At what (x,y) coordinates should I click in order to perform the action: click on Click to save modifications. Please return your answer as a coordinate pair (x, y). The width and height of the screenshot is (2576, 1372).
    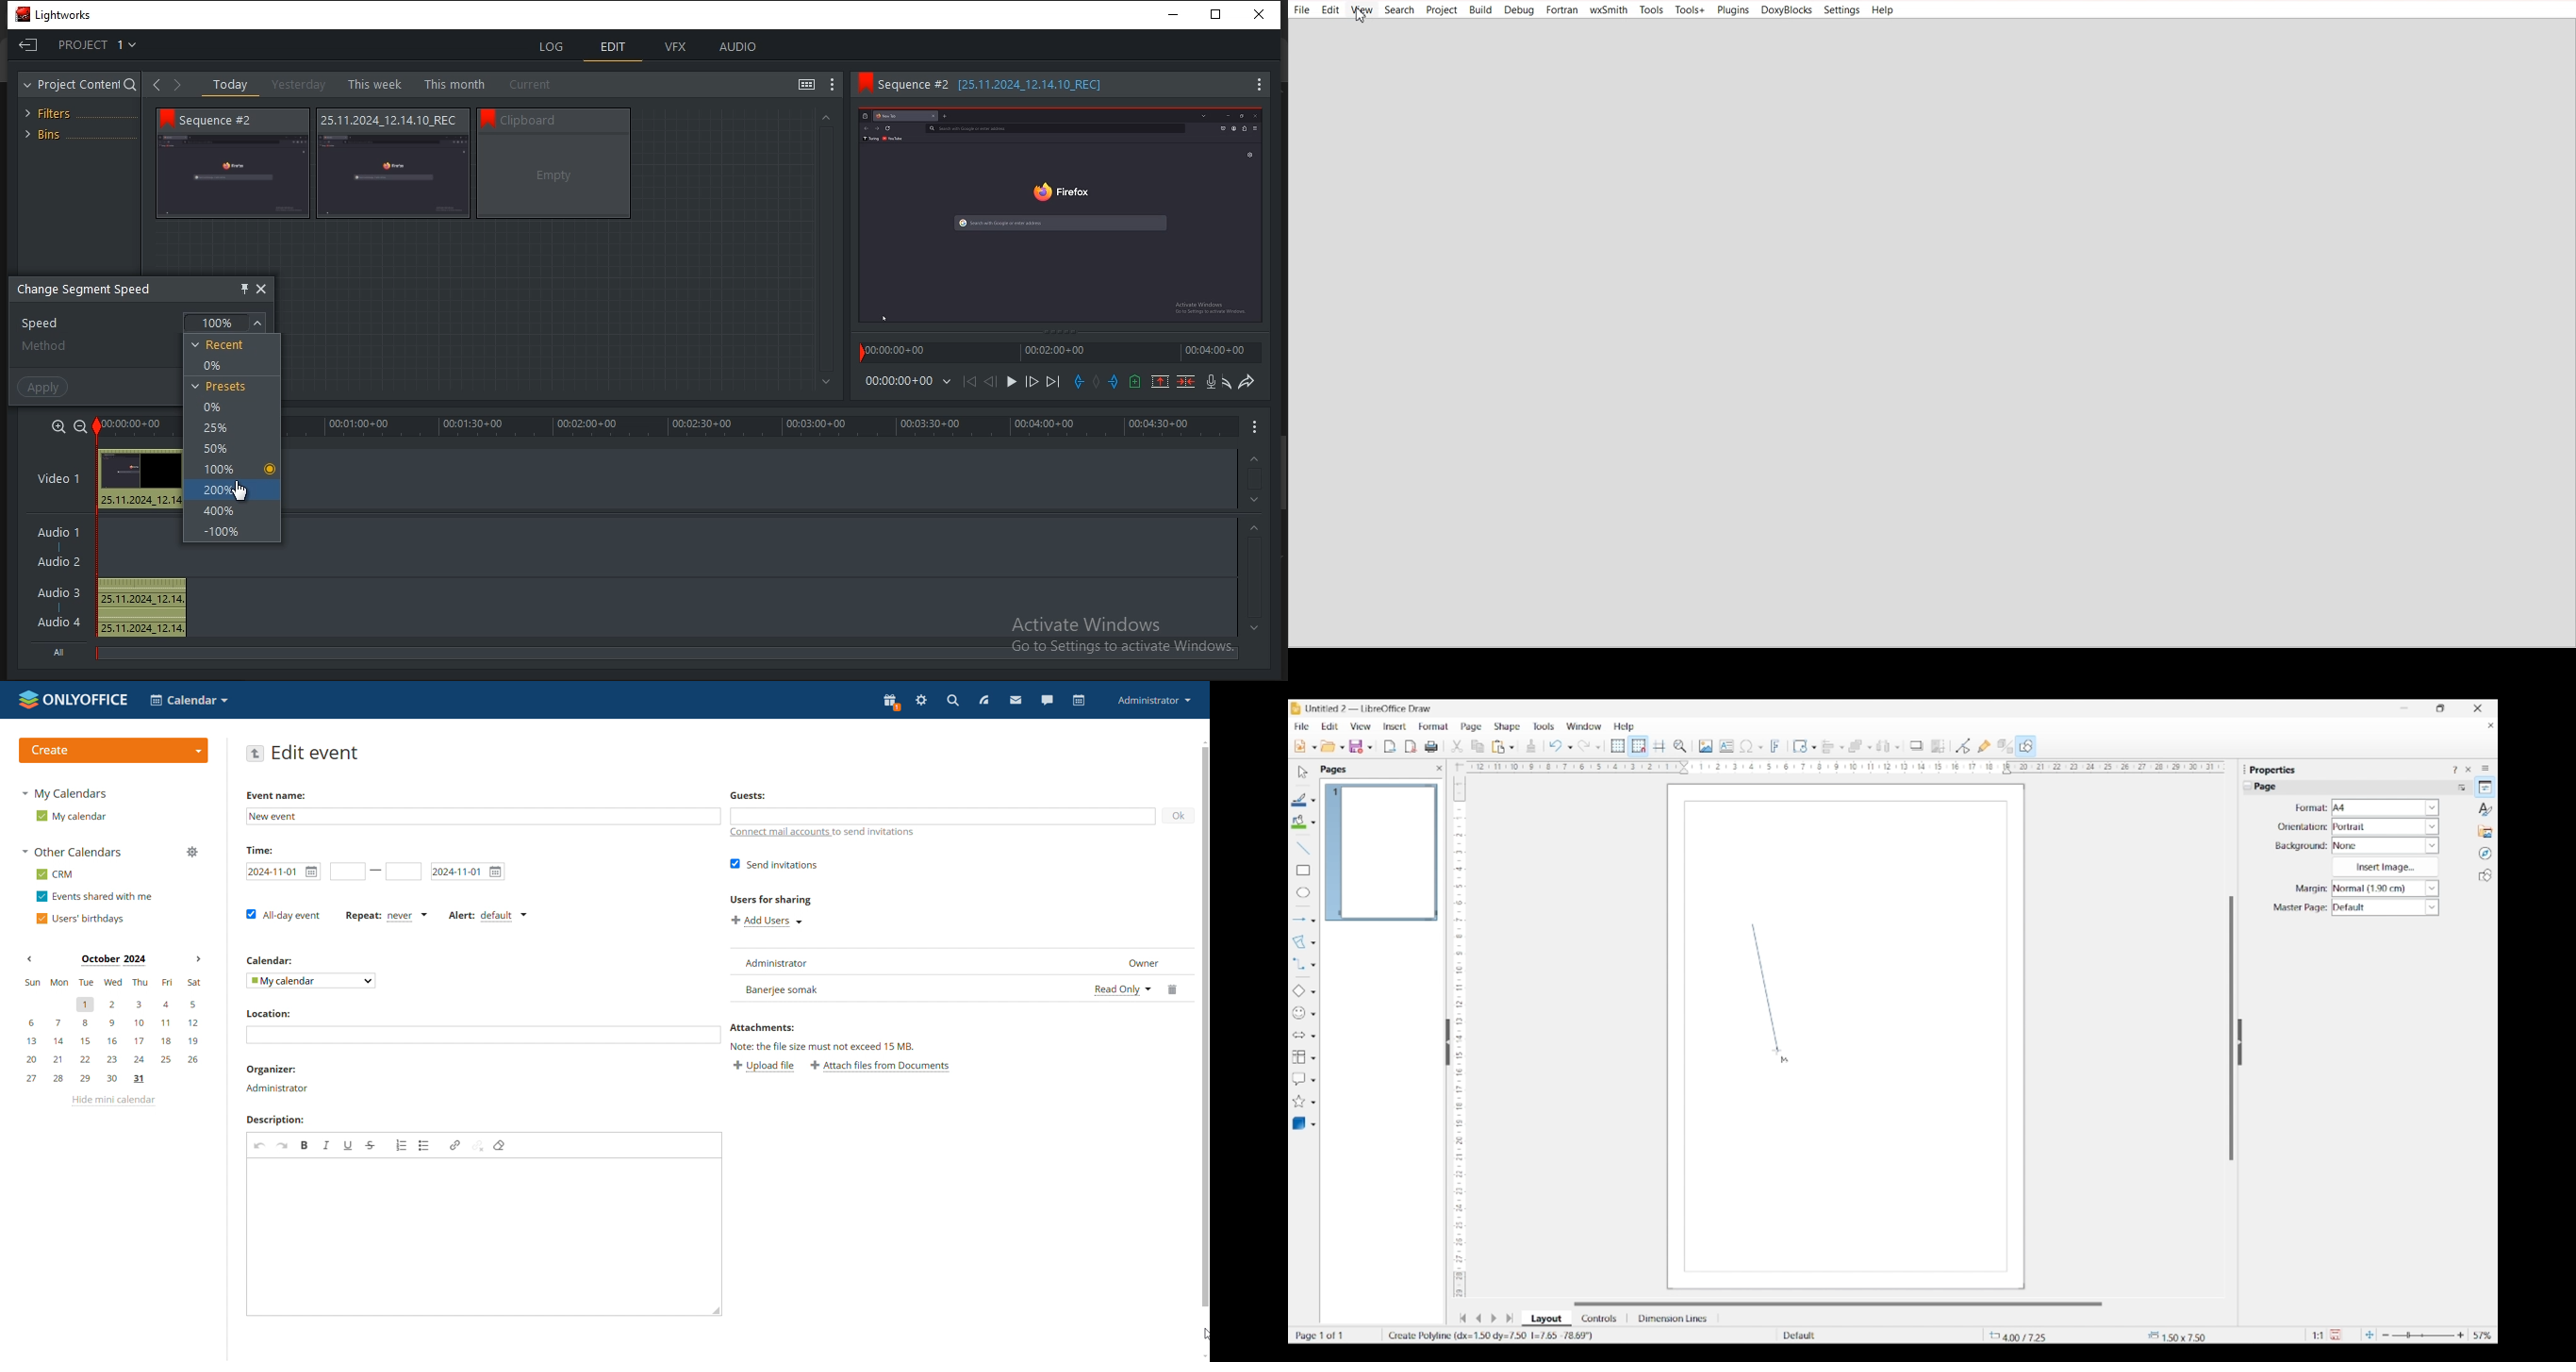
    Looking at the image, I should click on (2336, 1334).